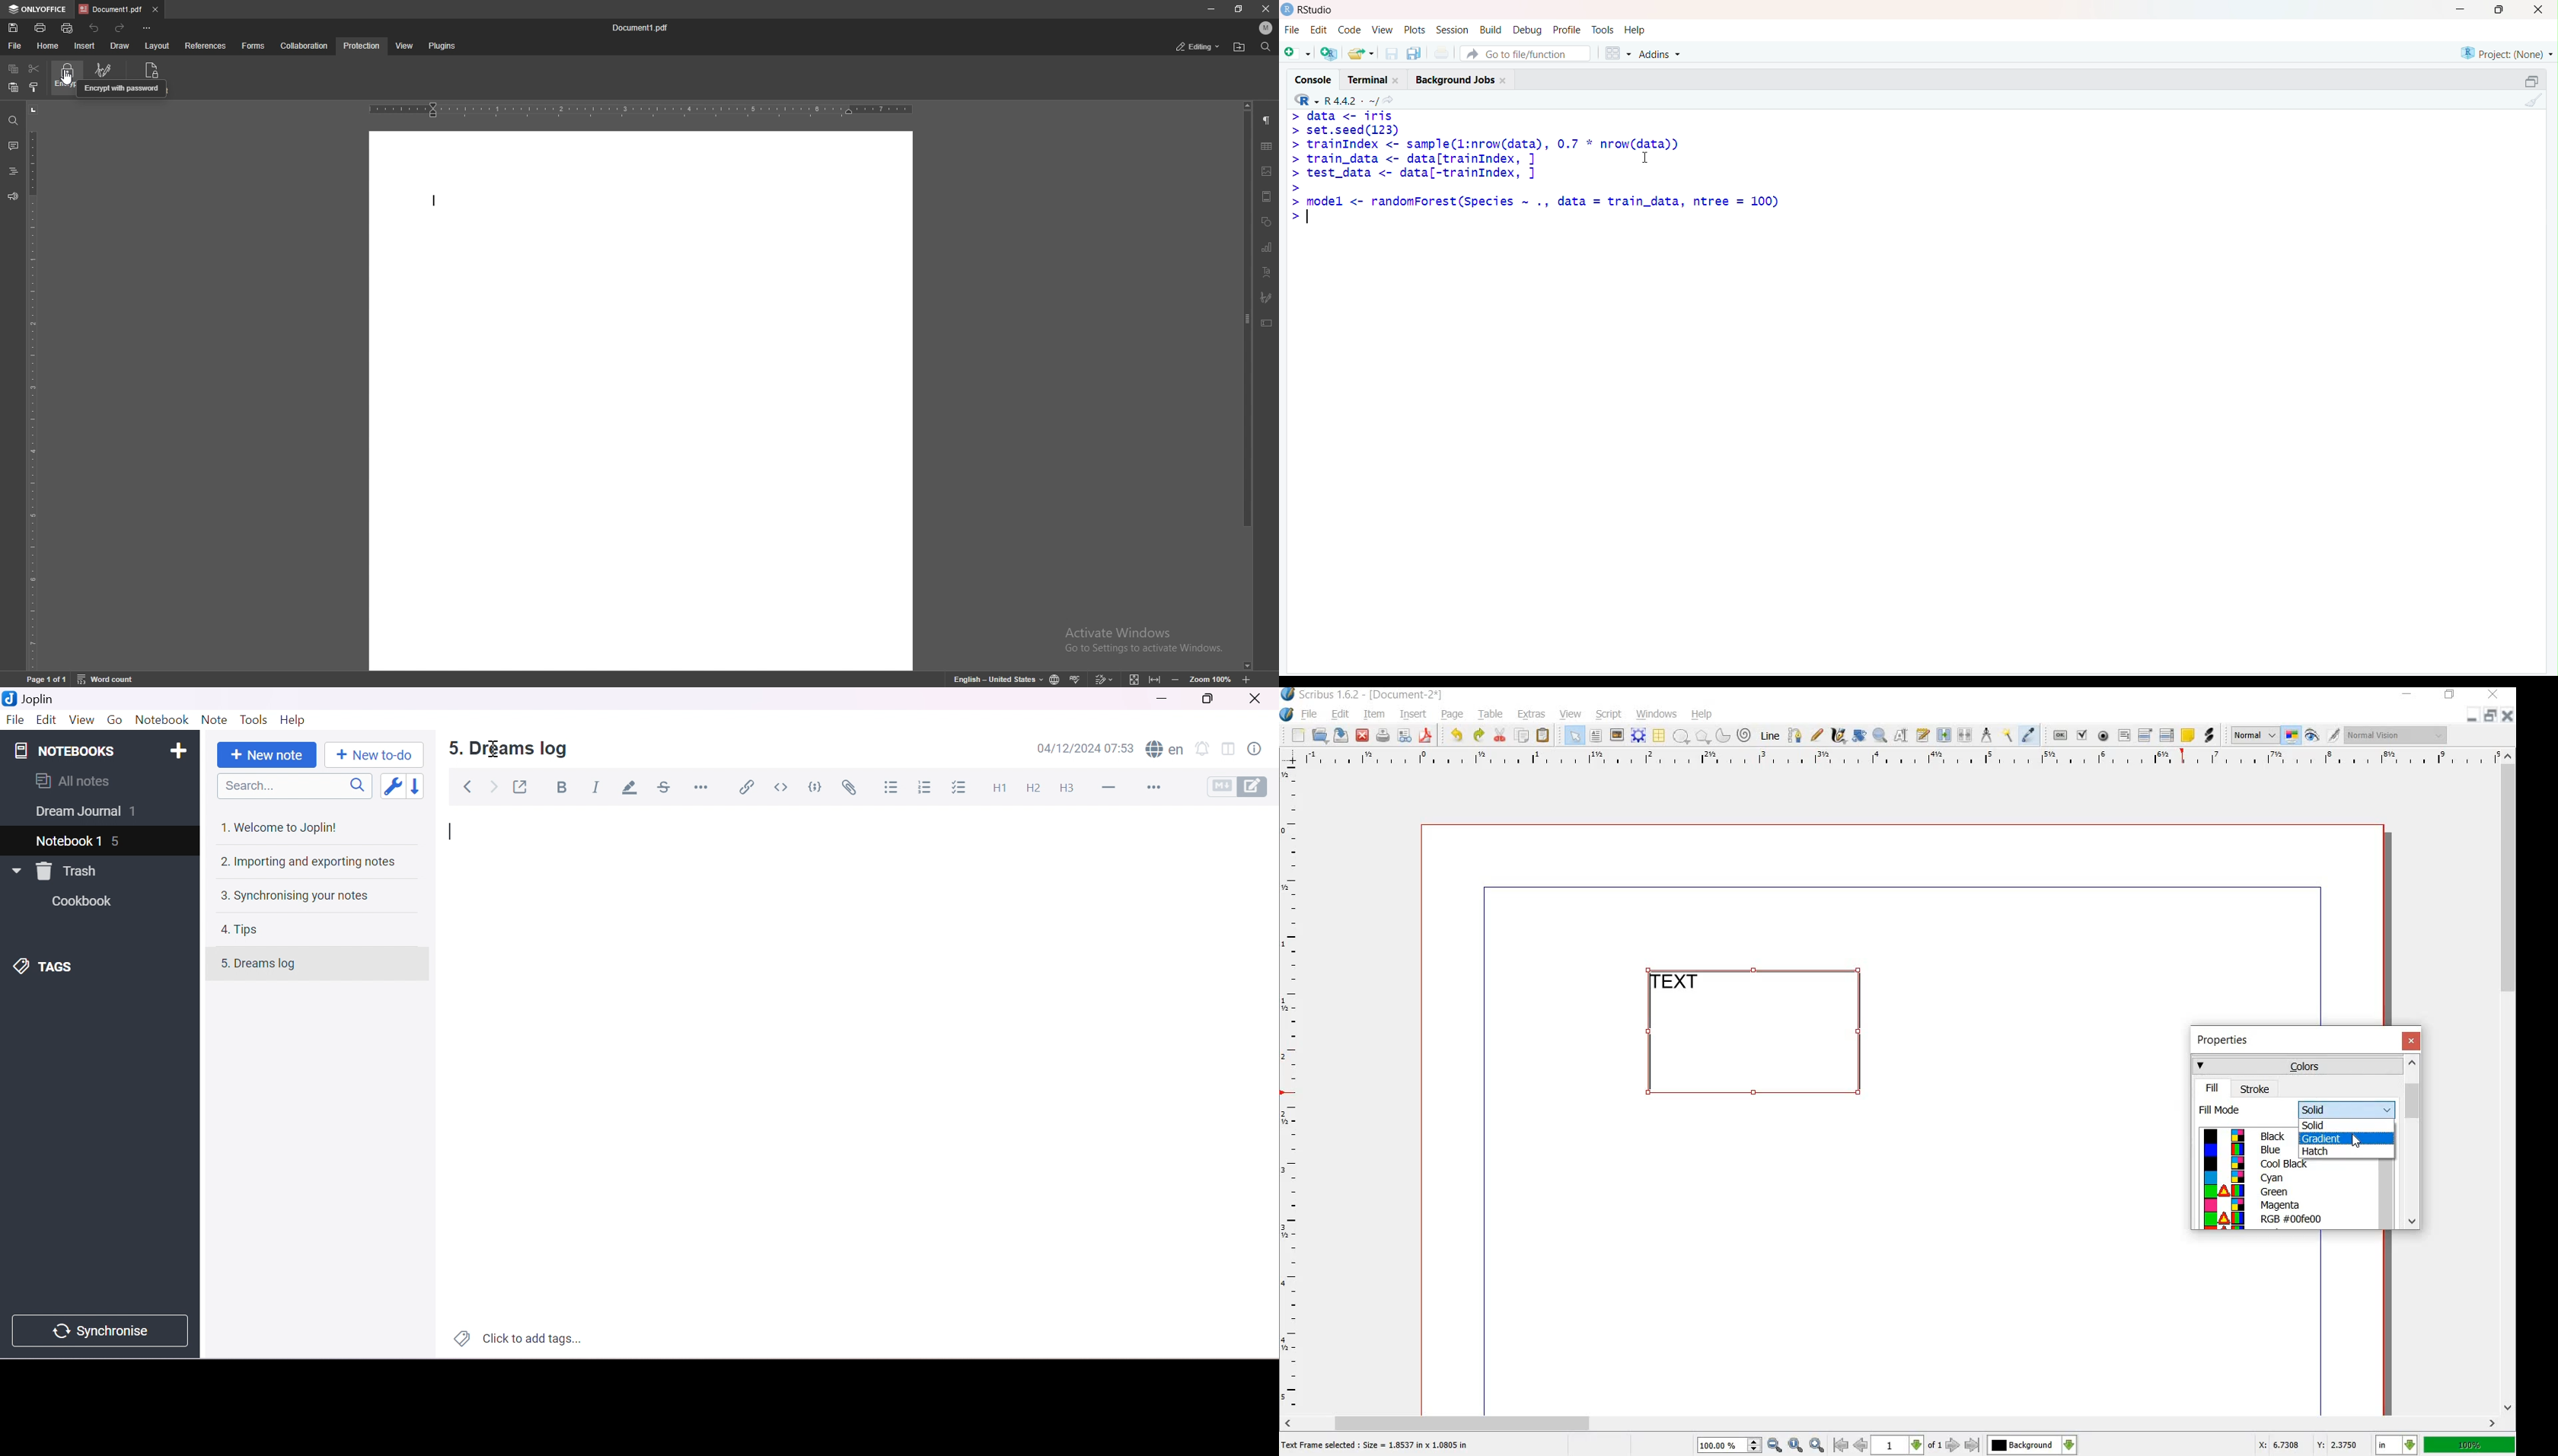  Describe the element at coordinates (2256, 1089) in the screenshot. I see `stroke` at that location.